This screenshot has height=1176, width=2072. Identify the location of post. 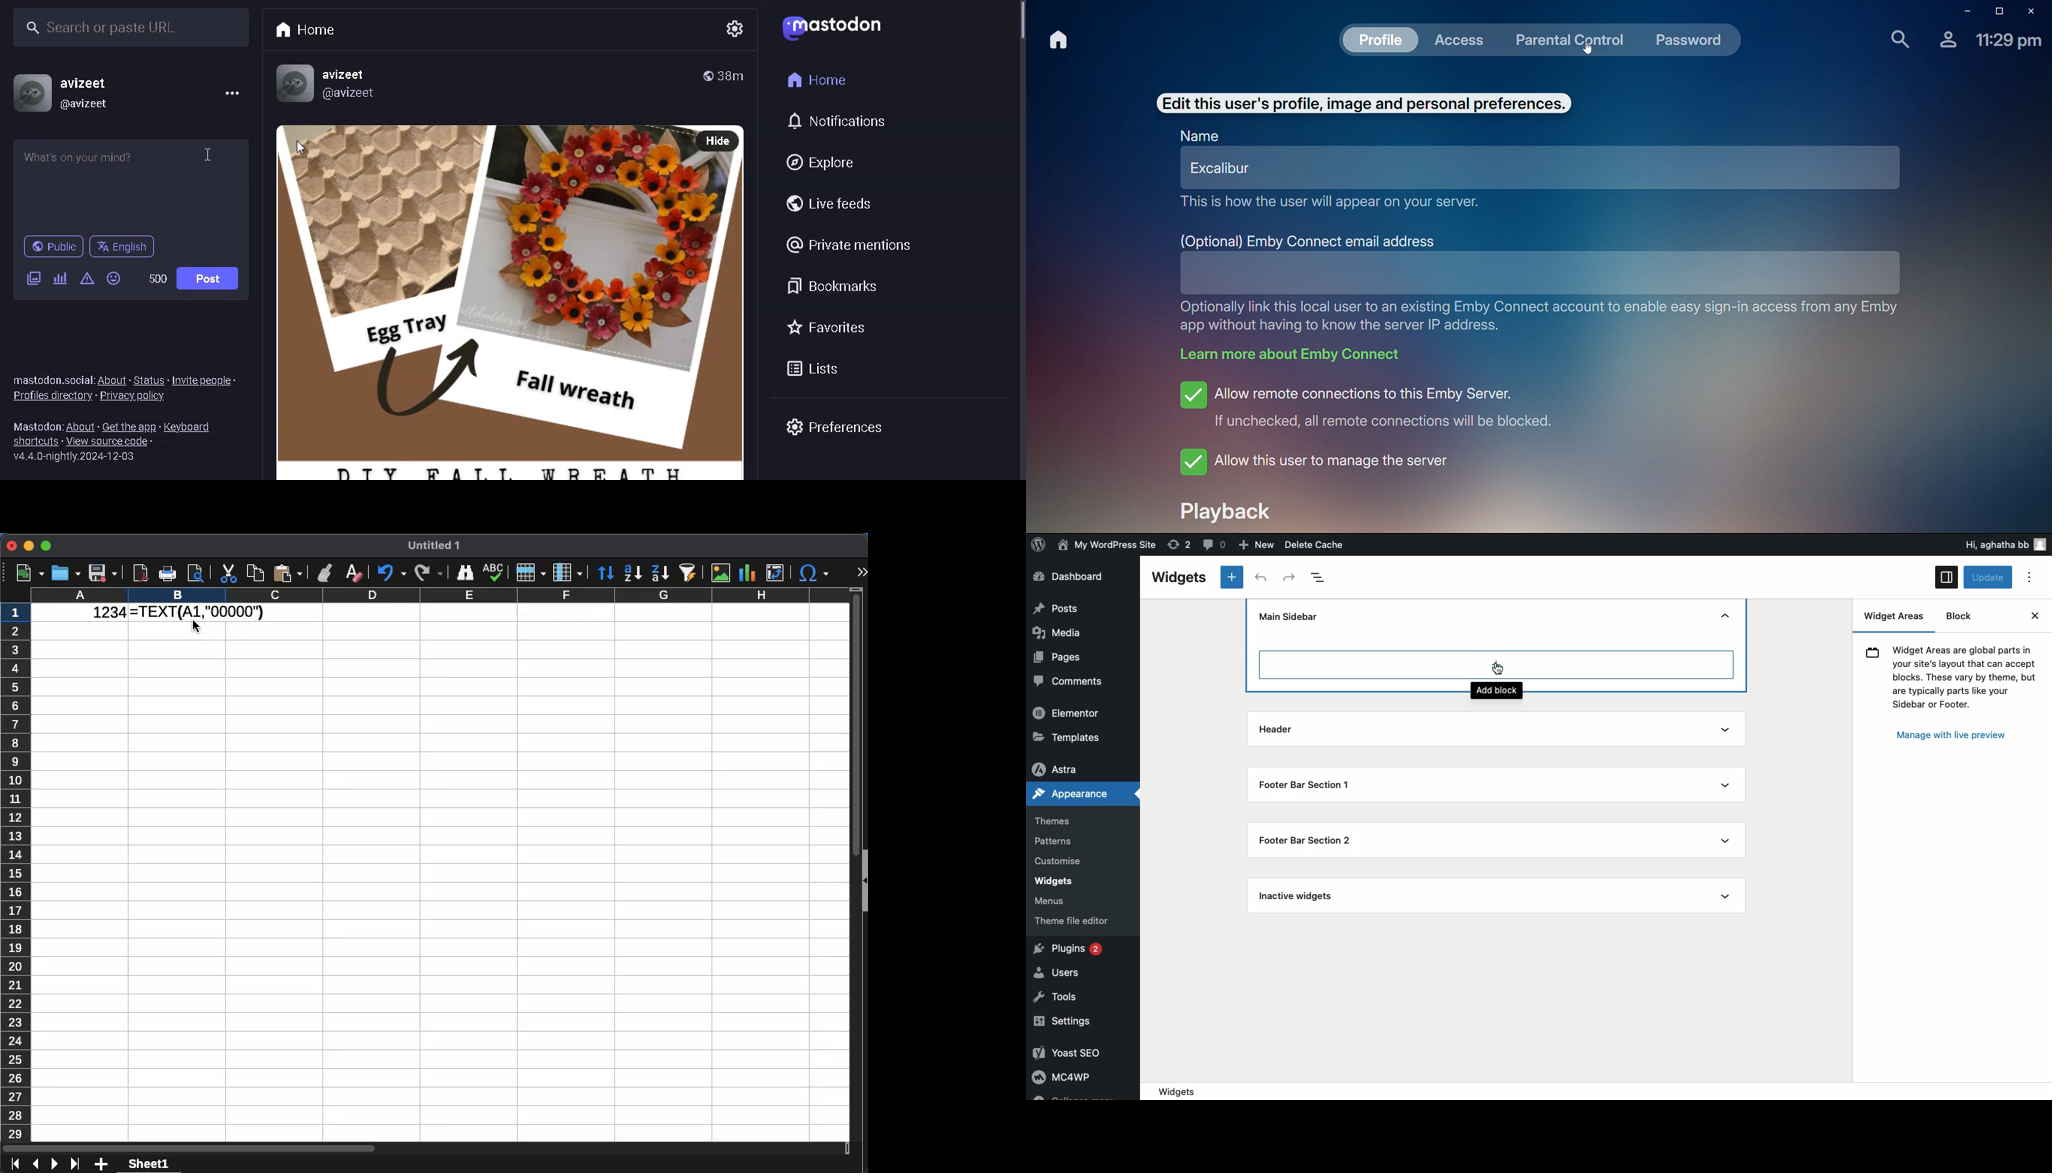
(210, 277).